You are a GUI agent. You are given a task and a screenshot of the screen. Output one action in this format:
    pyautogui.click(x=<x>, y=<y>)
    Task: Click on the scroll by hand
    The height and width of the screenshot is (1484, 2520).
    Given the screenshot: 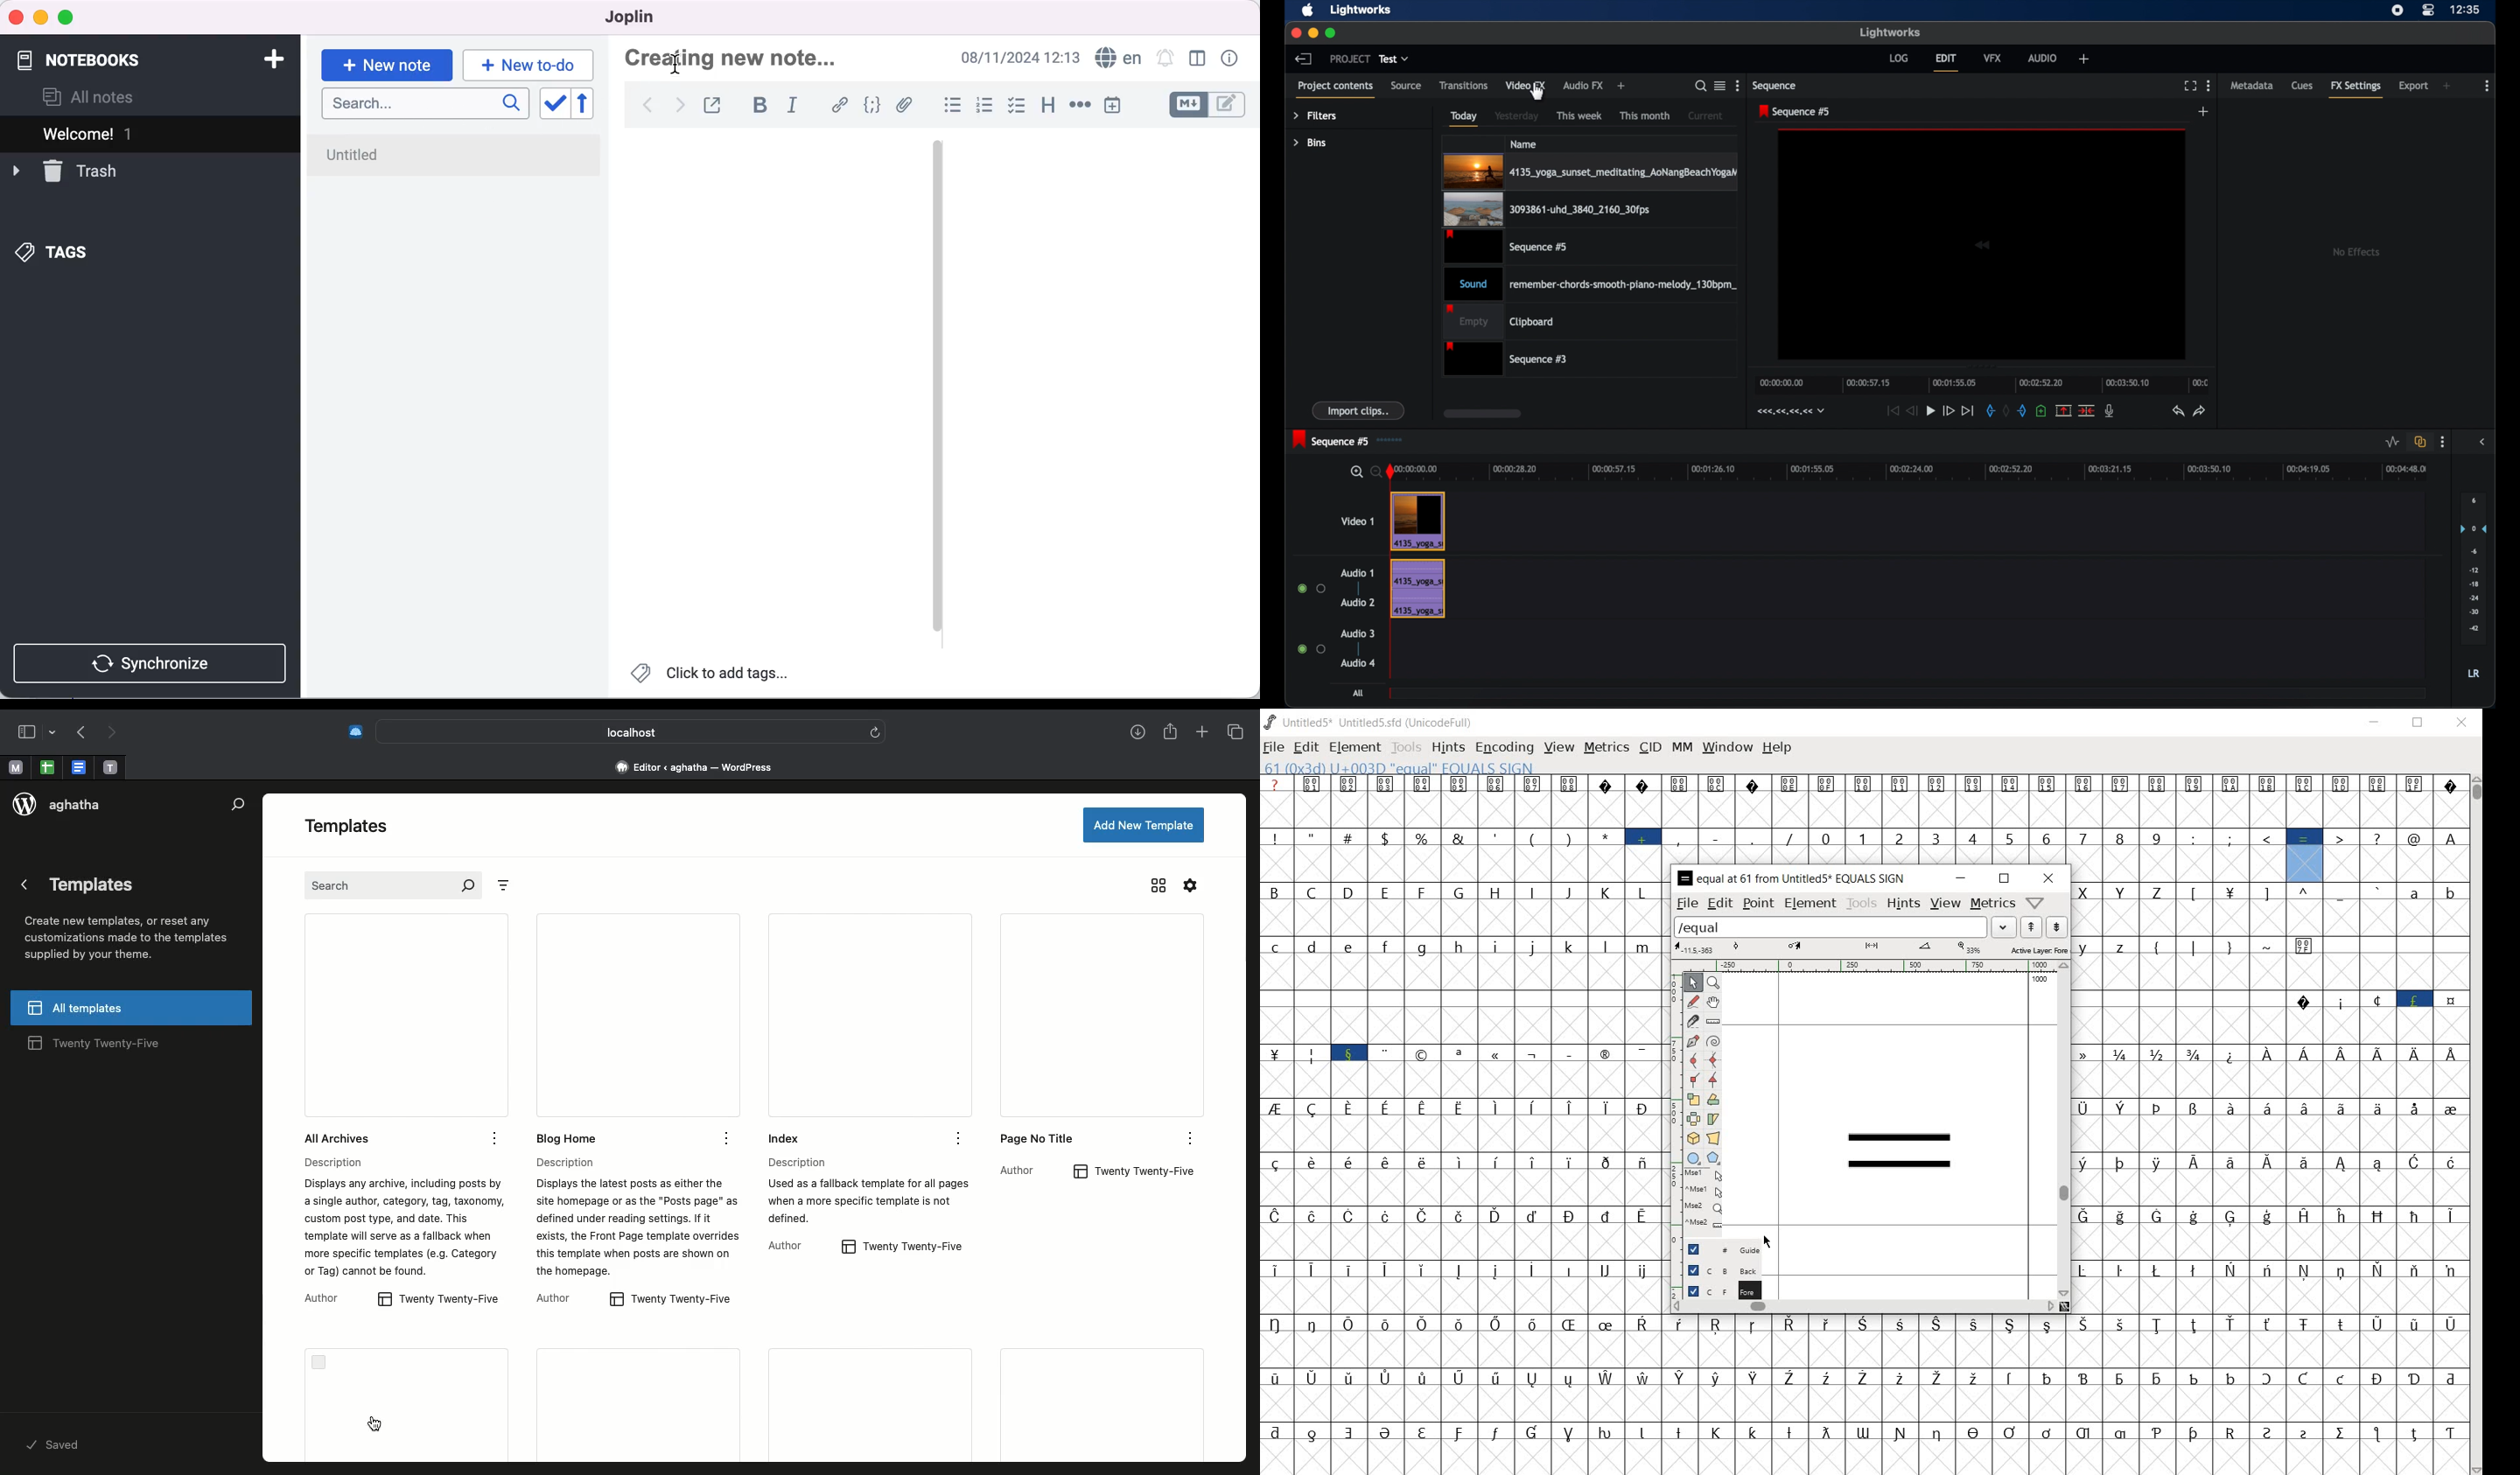 What is the action you would take?
    pyautogui.click(x=1713, y=1002)
    